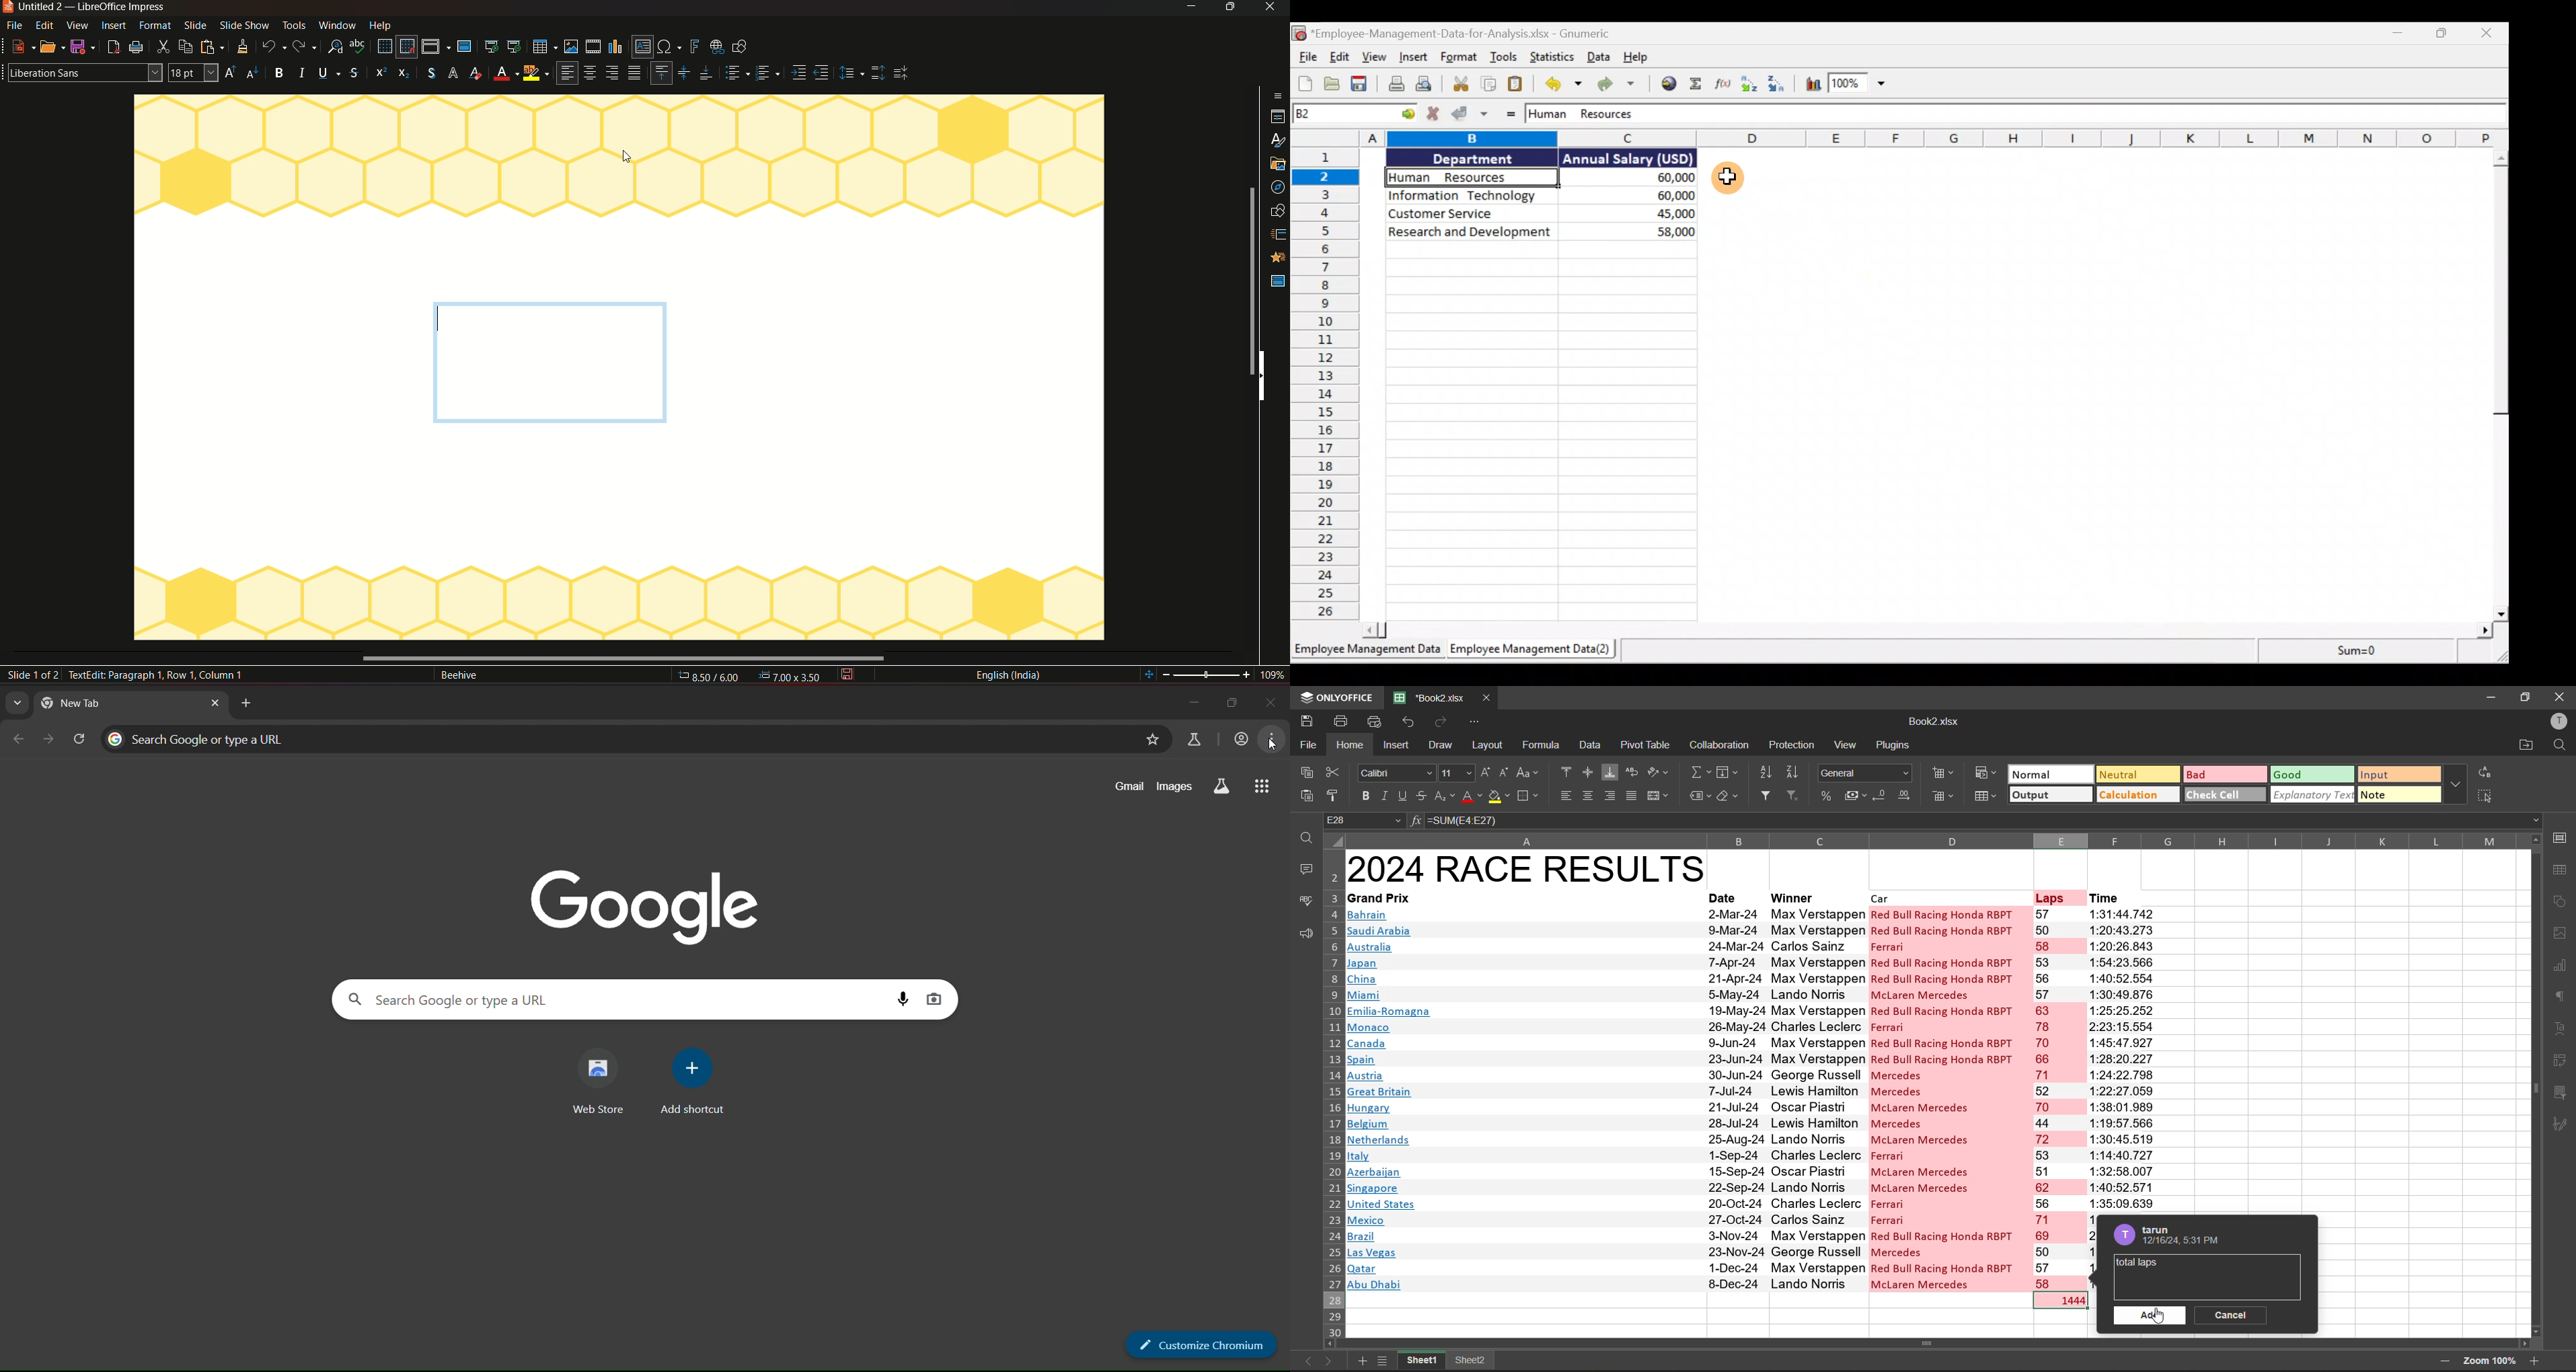 The height and width of the screenshot is (1372, 2576). What do you see at coordinates (273, 46) in the screenshot?
I see `undo` at bounding box center [273, 46].